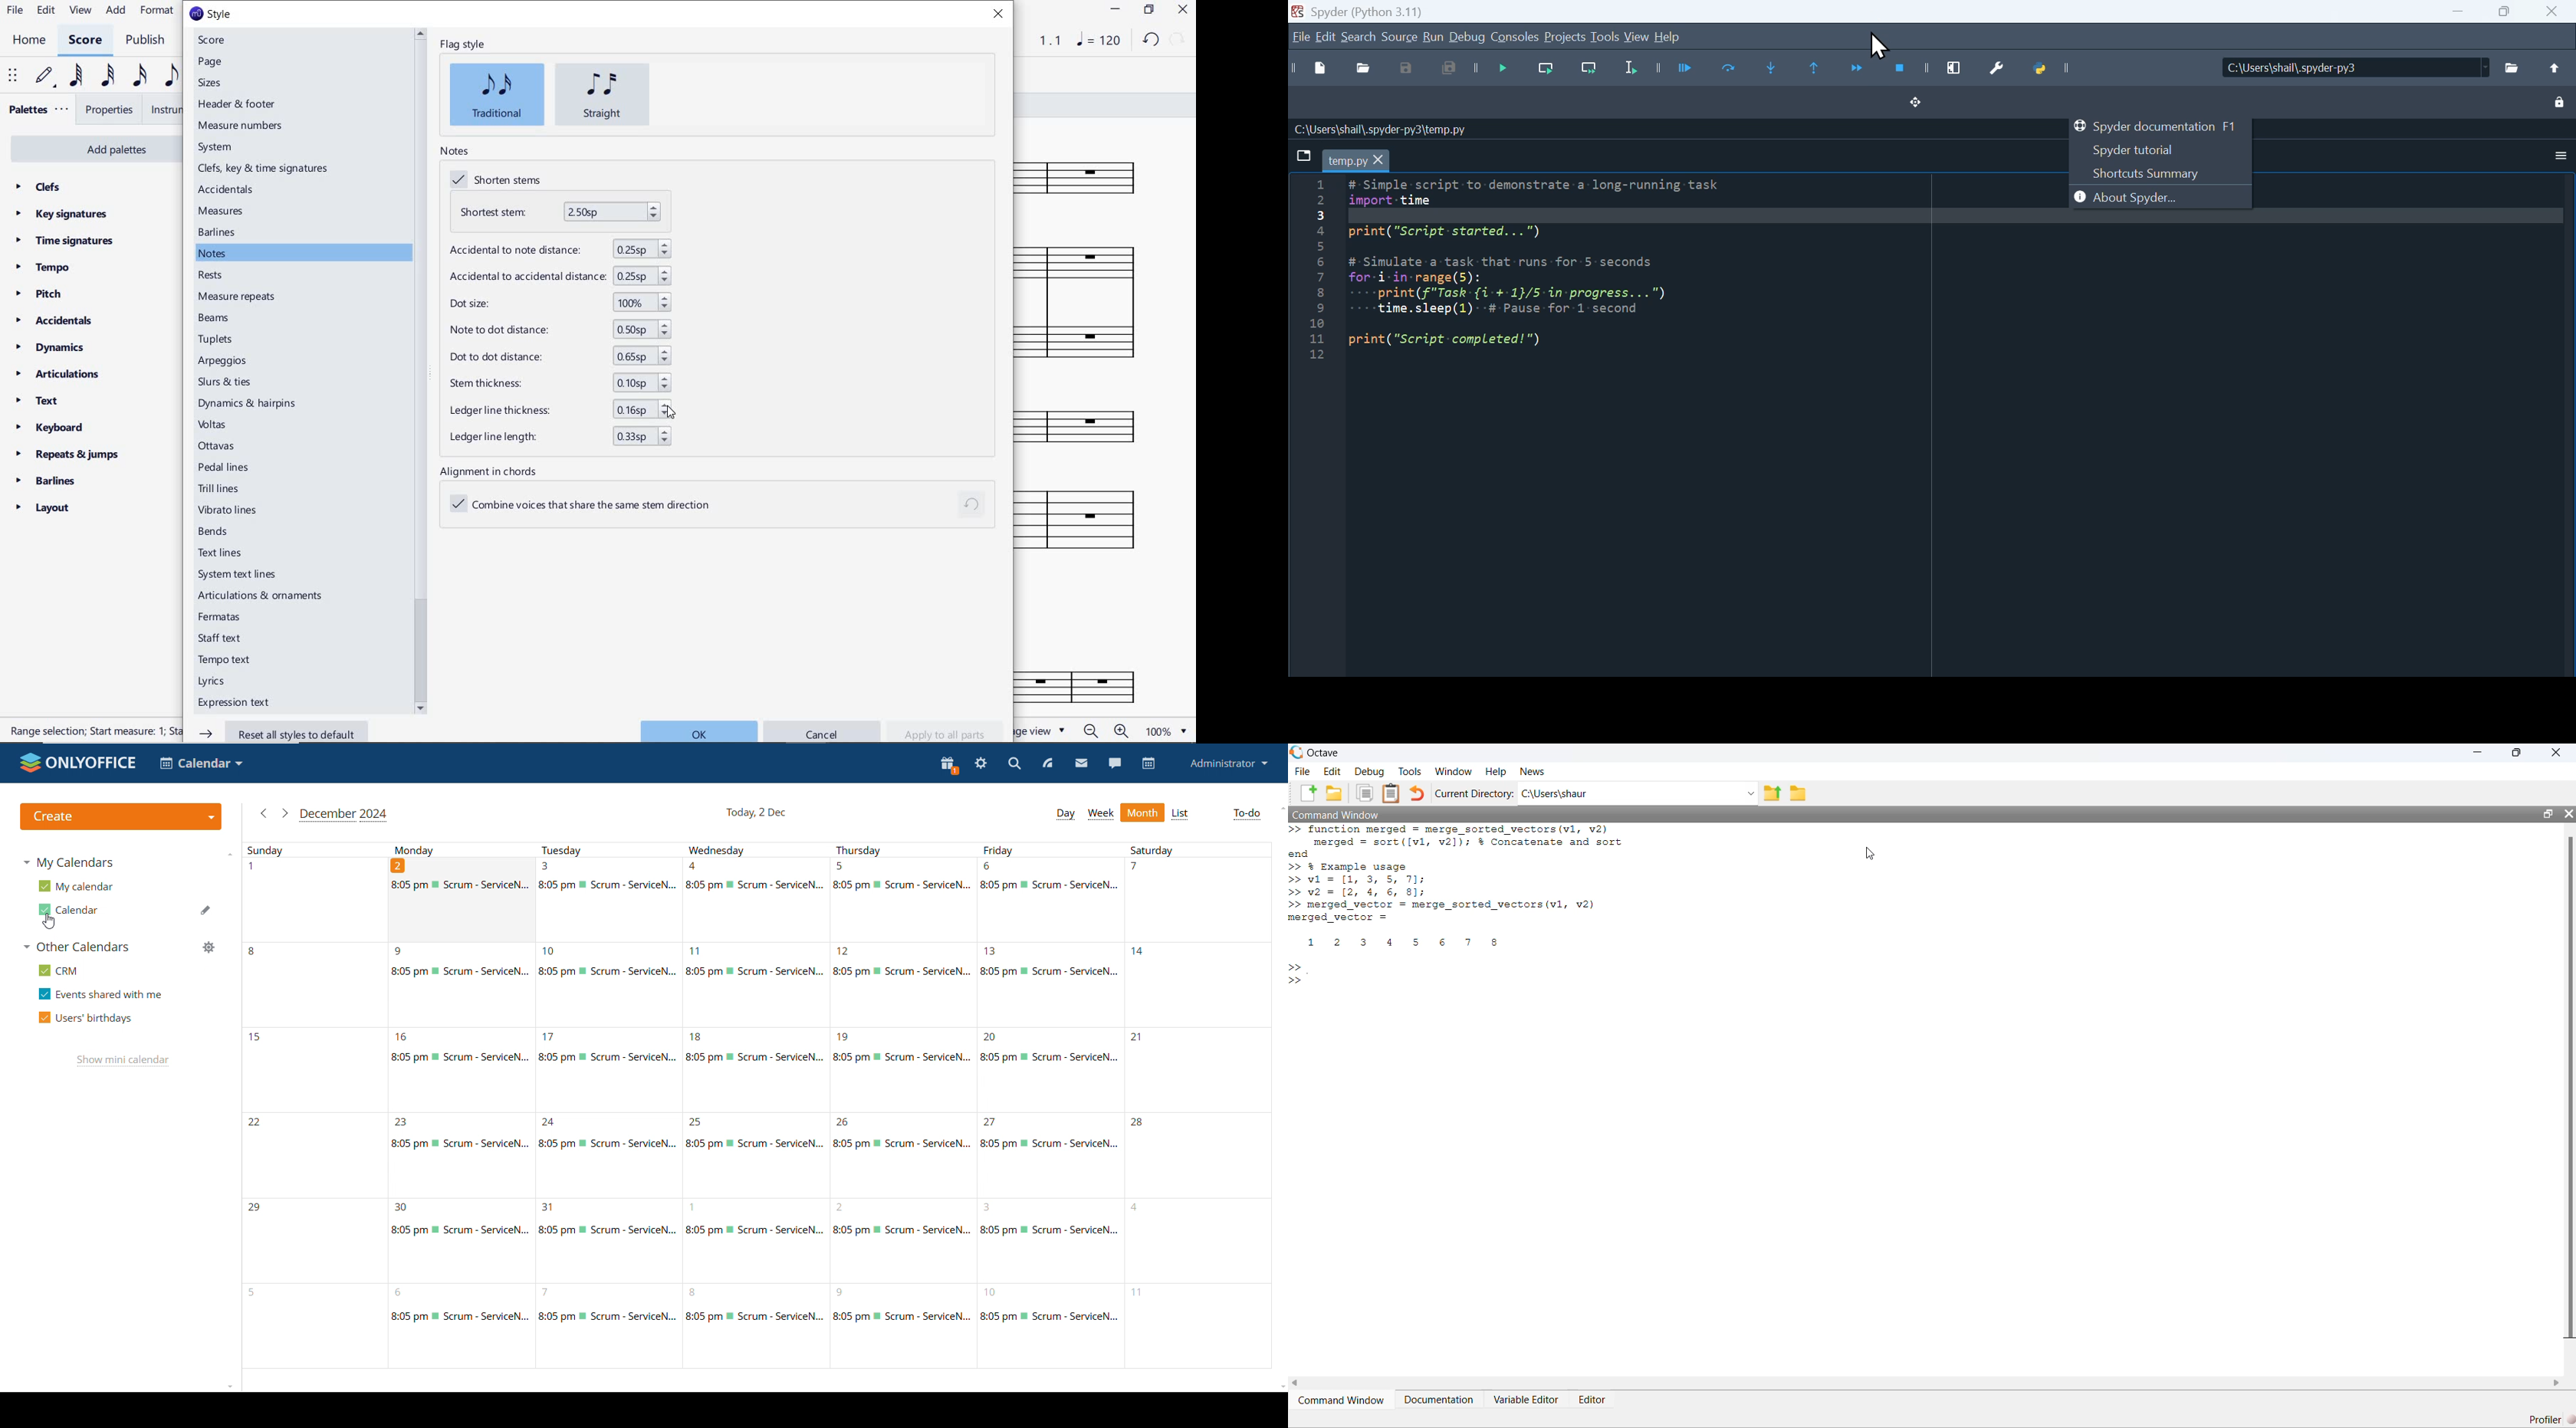 Image resolution: width=2576 pixels, height=1428 pixels. What do you see at coordinates (2449, 13) in the screenshot?
I see `` at bounding box center [2449, 13].